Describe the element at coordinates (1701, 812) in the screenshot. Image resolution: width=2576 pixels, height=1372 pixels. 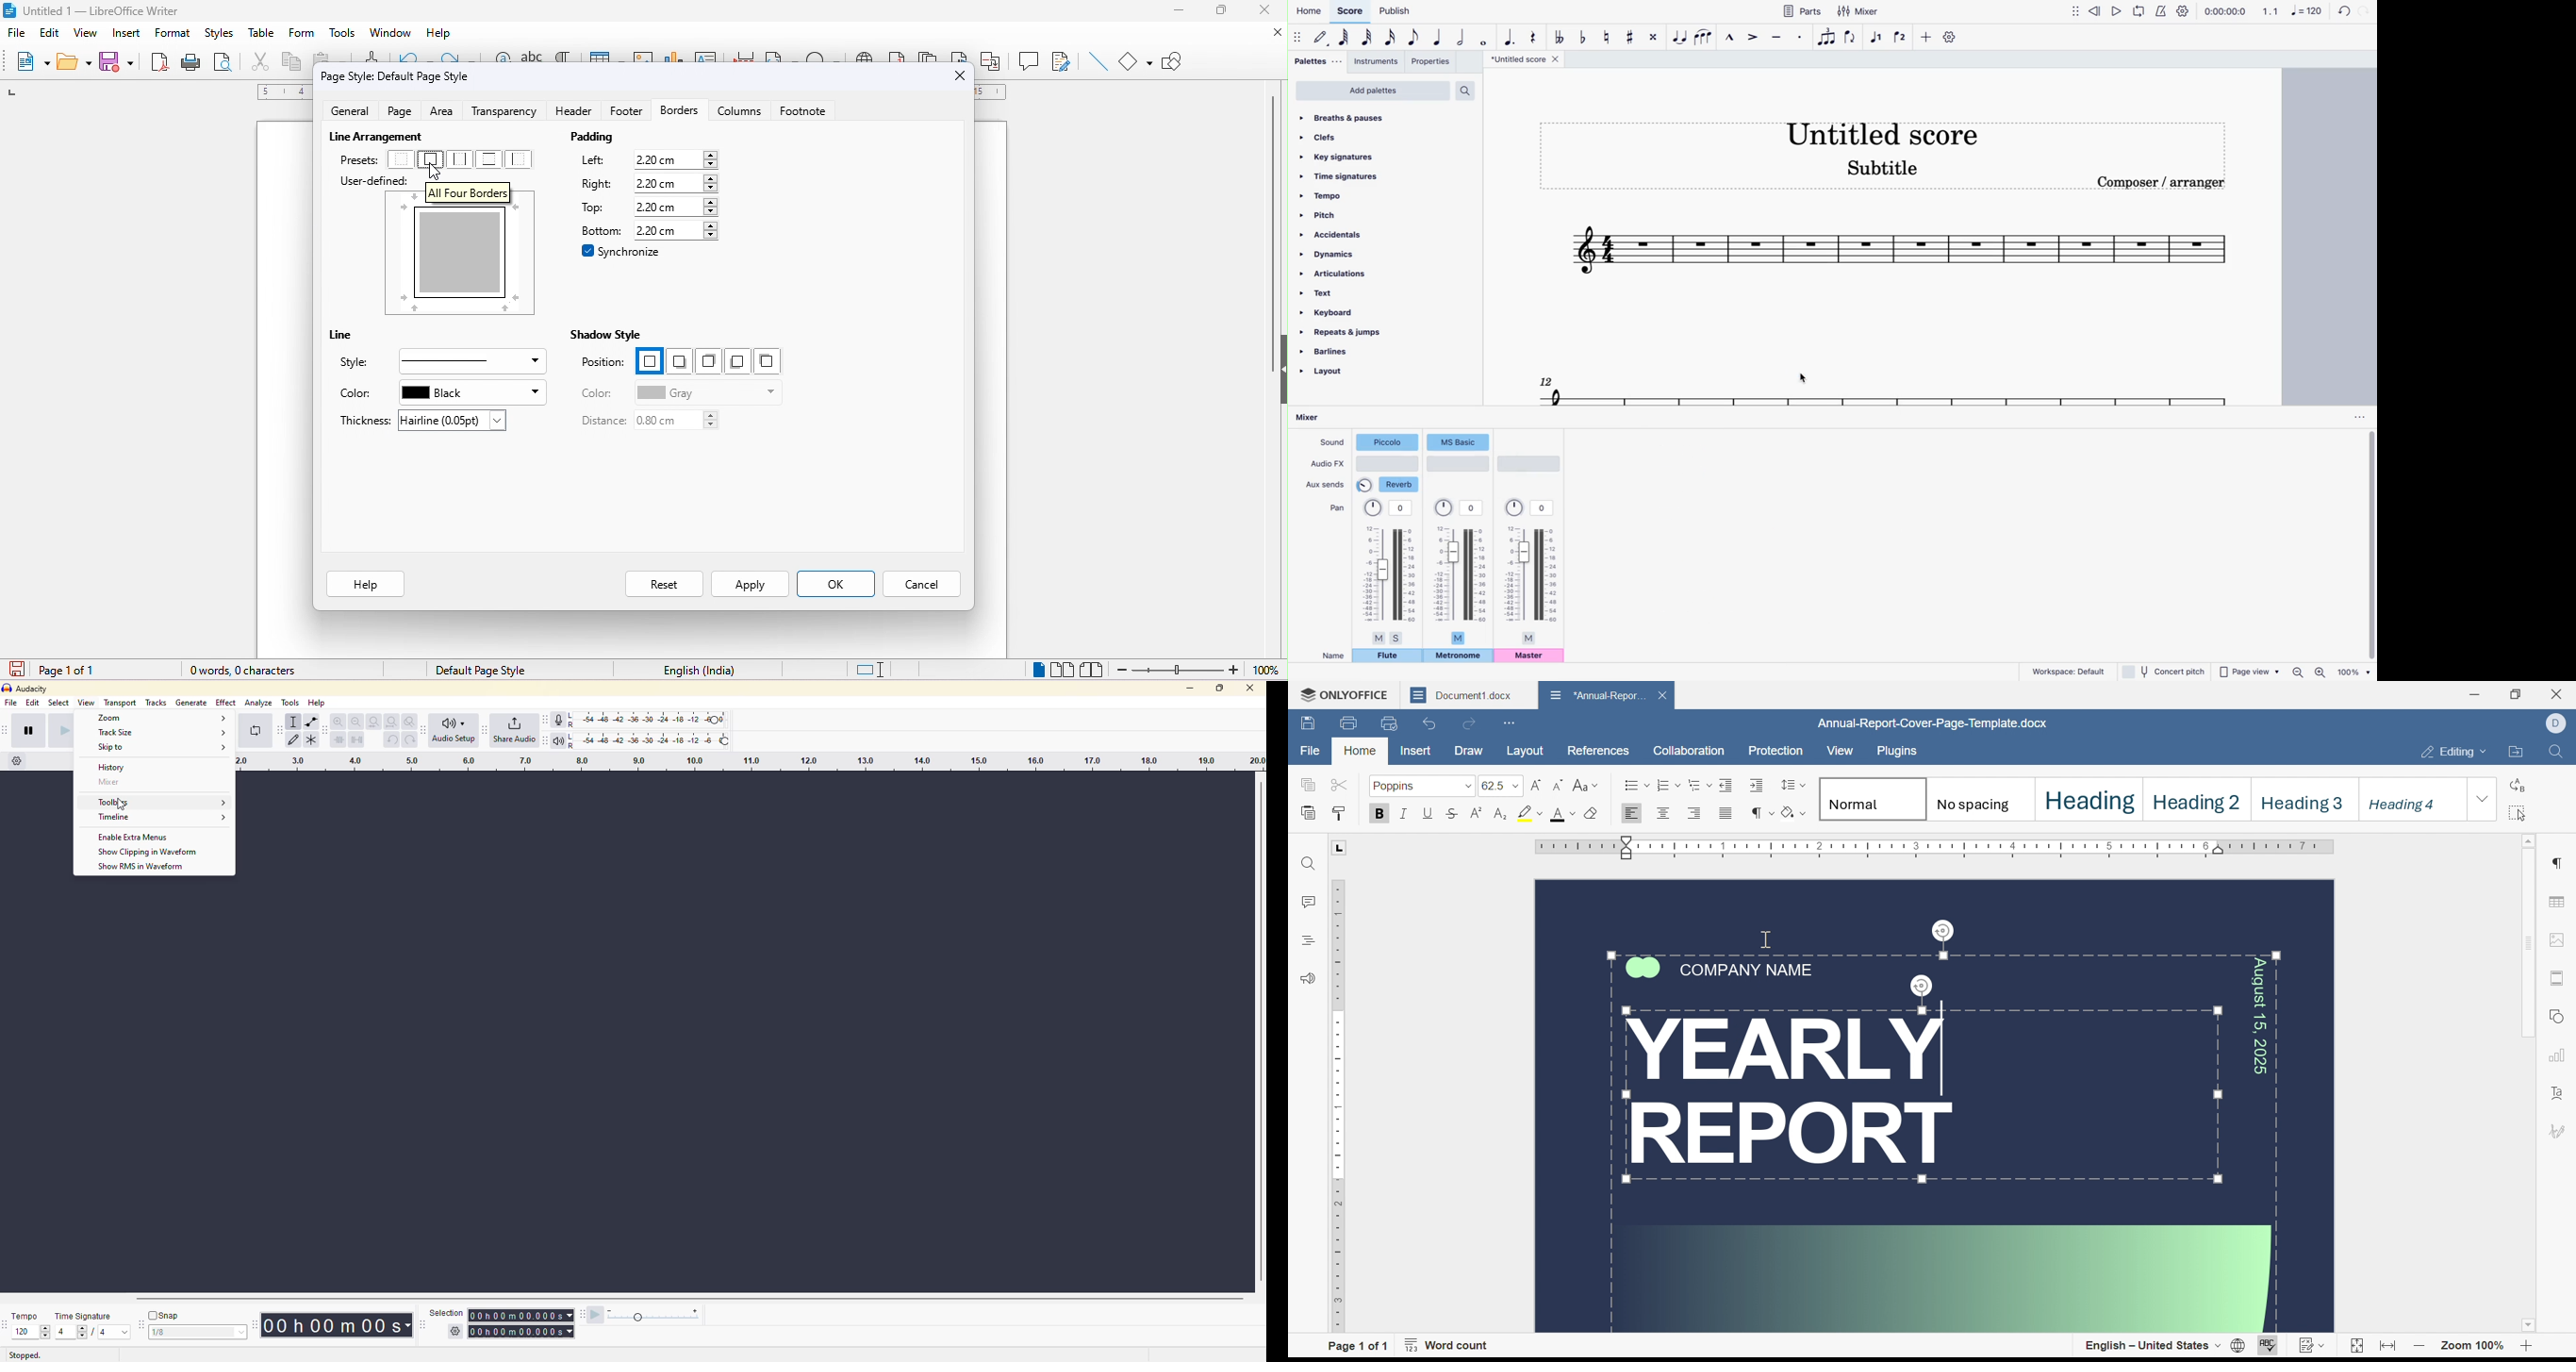
I see `align right` at that location.